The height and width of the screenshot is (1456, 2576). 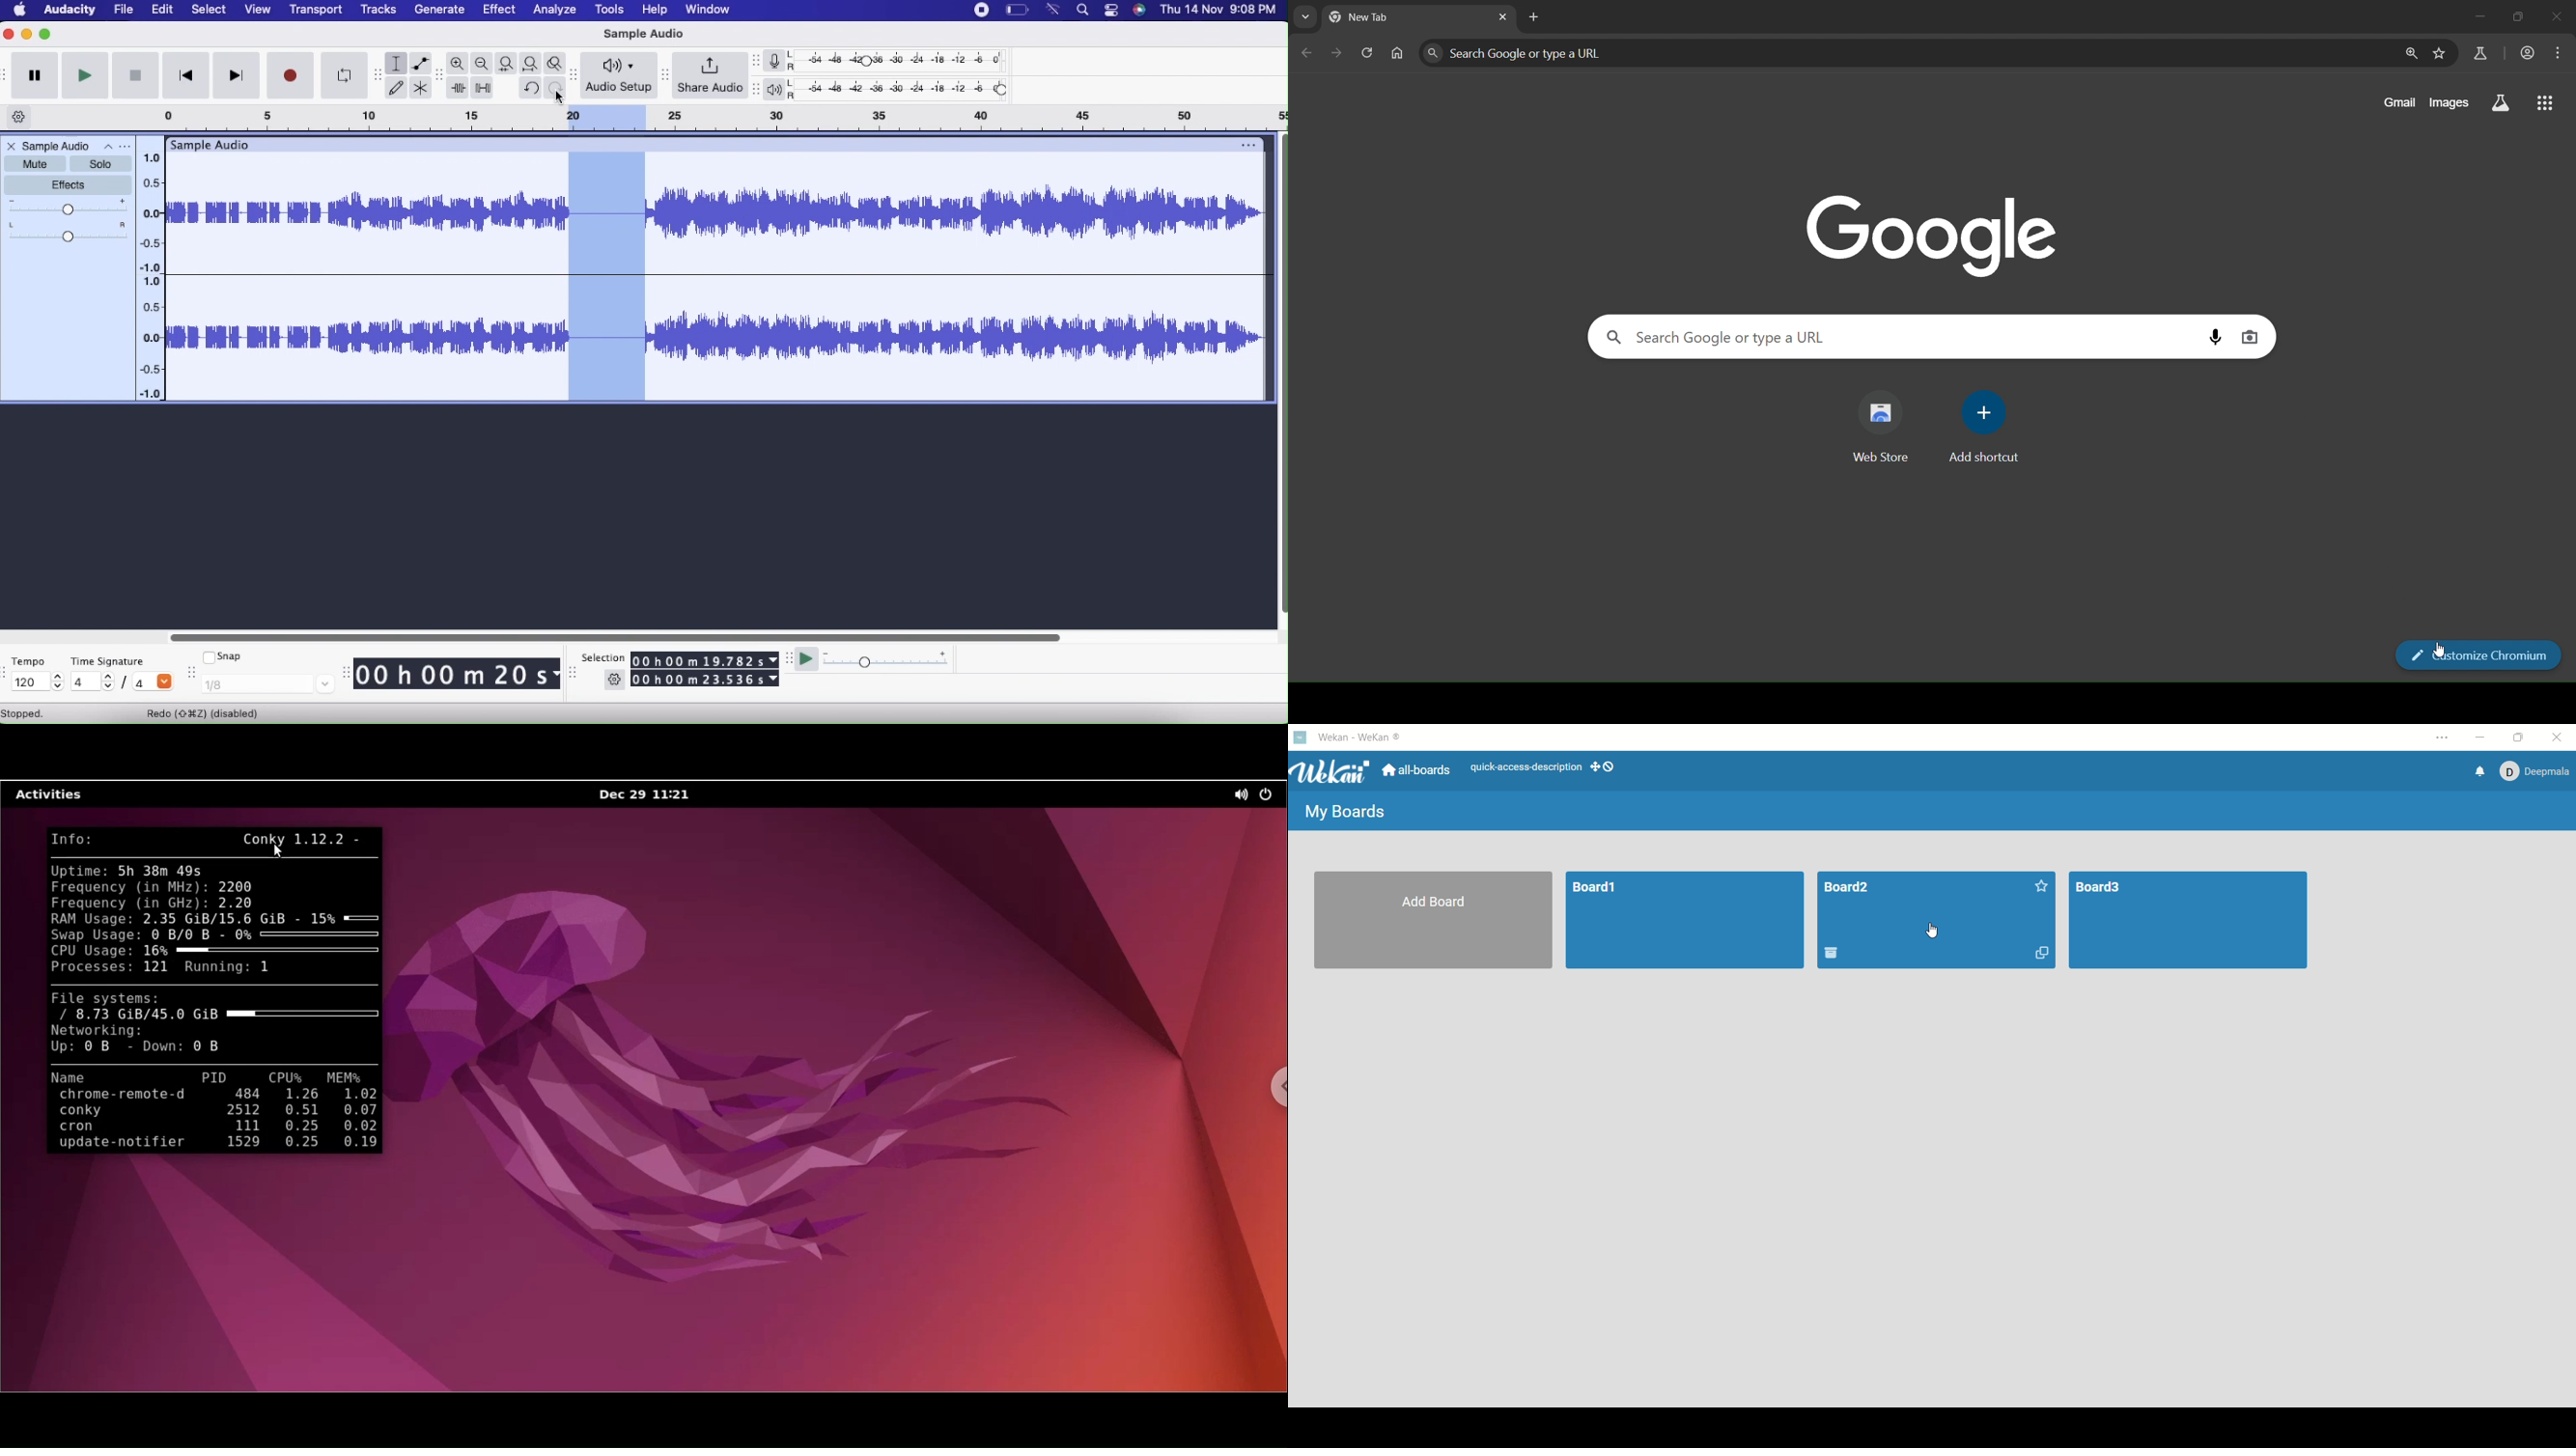 I want to click on go back one page, so click(x=1305, y=54).